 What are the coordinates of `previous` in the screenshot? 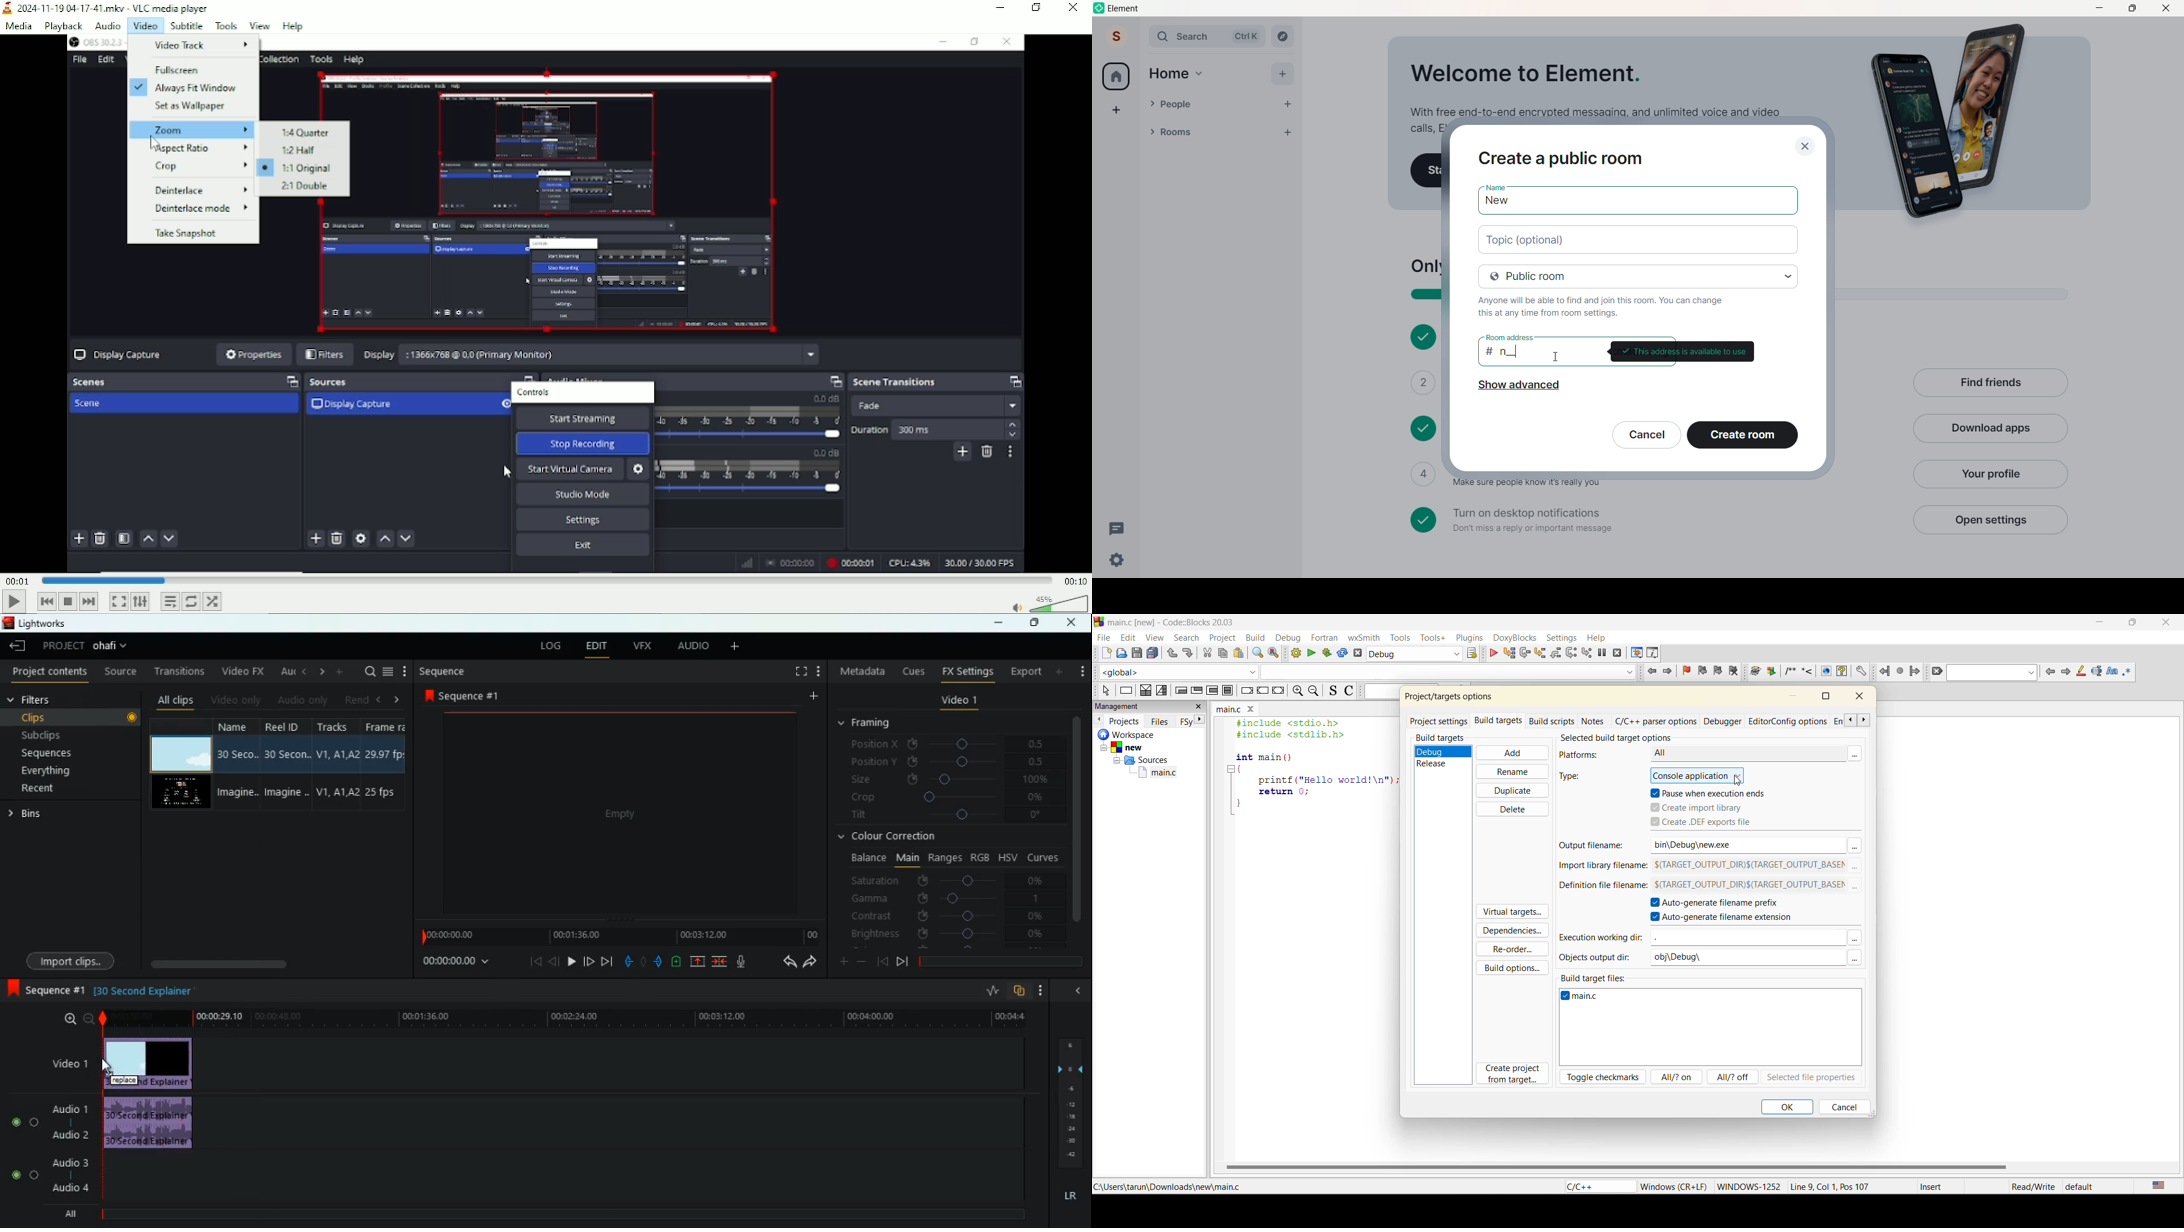 It's located at (46, 602).